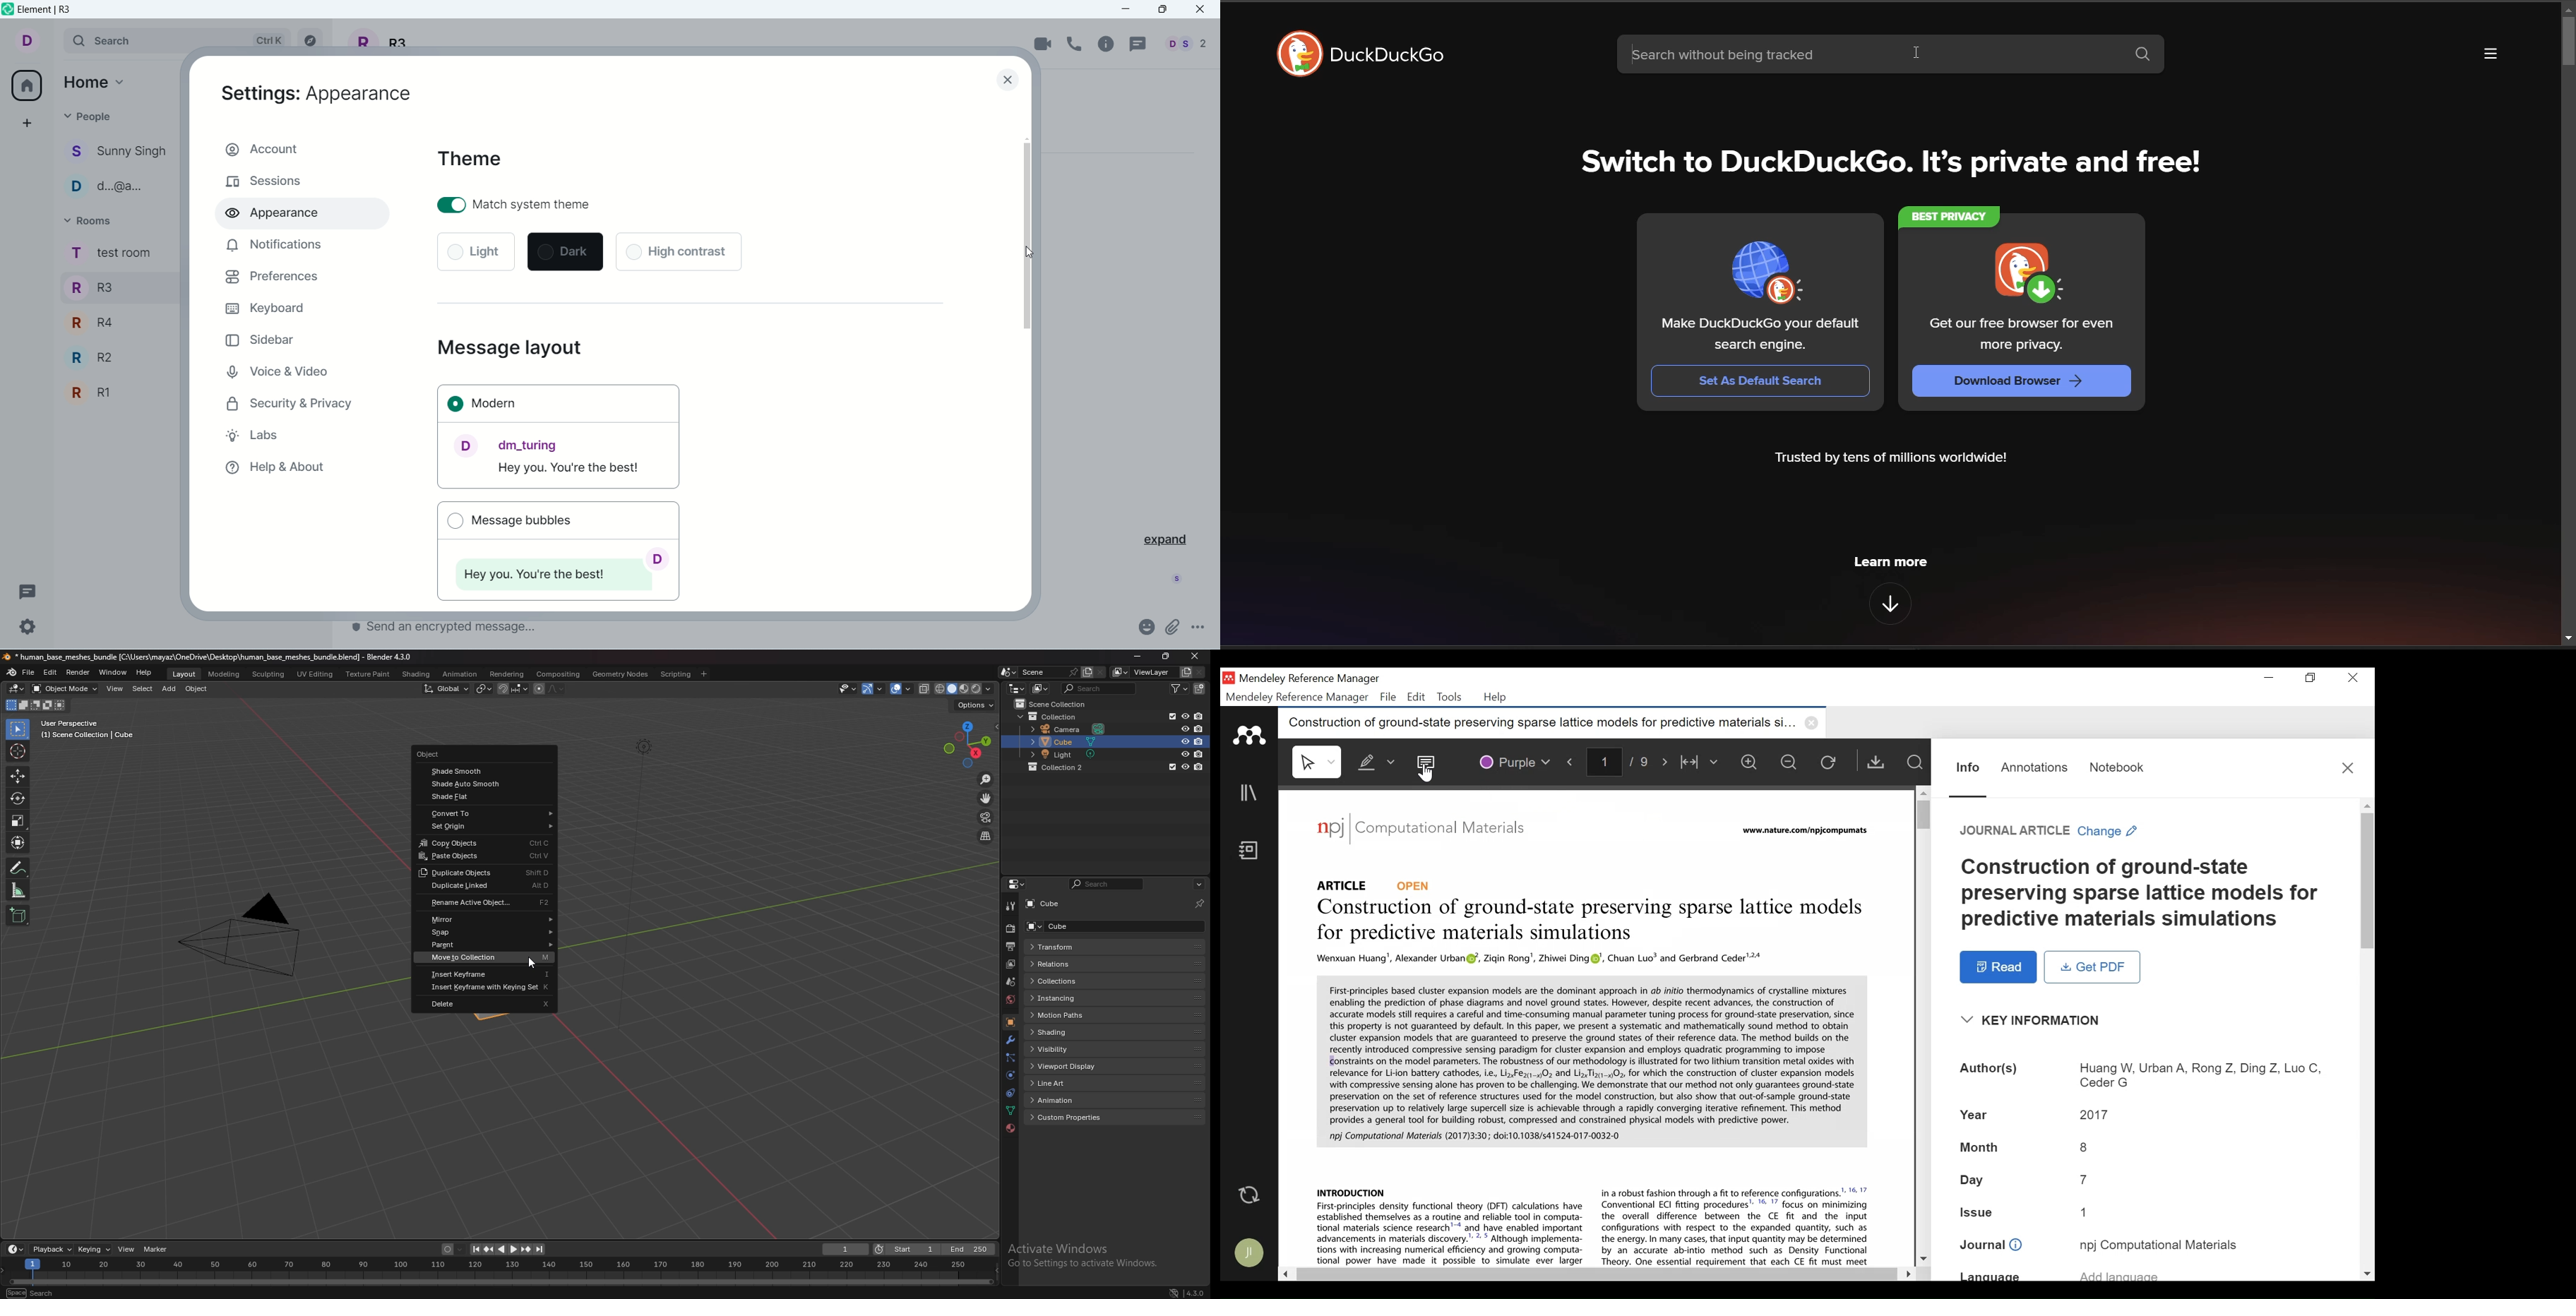  Describe the element at coordinates (90, 116) in the screenshot. I see `people` at that location.